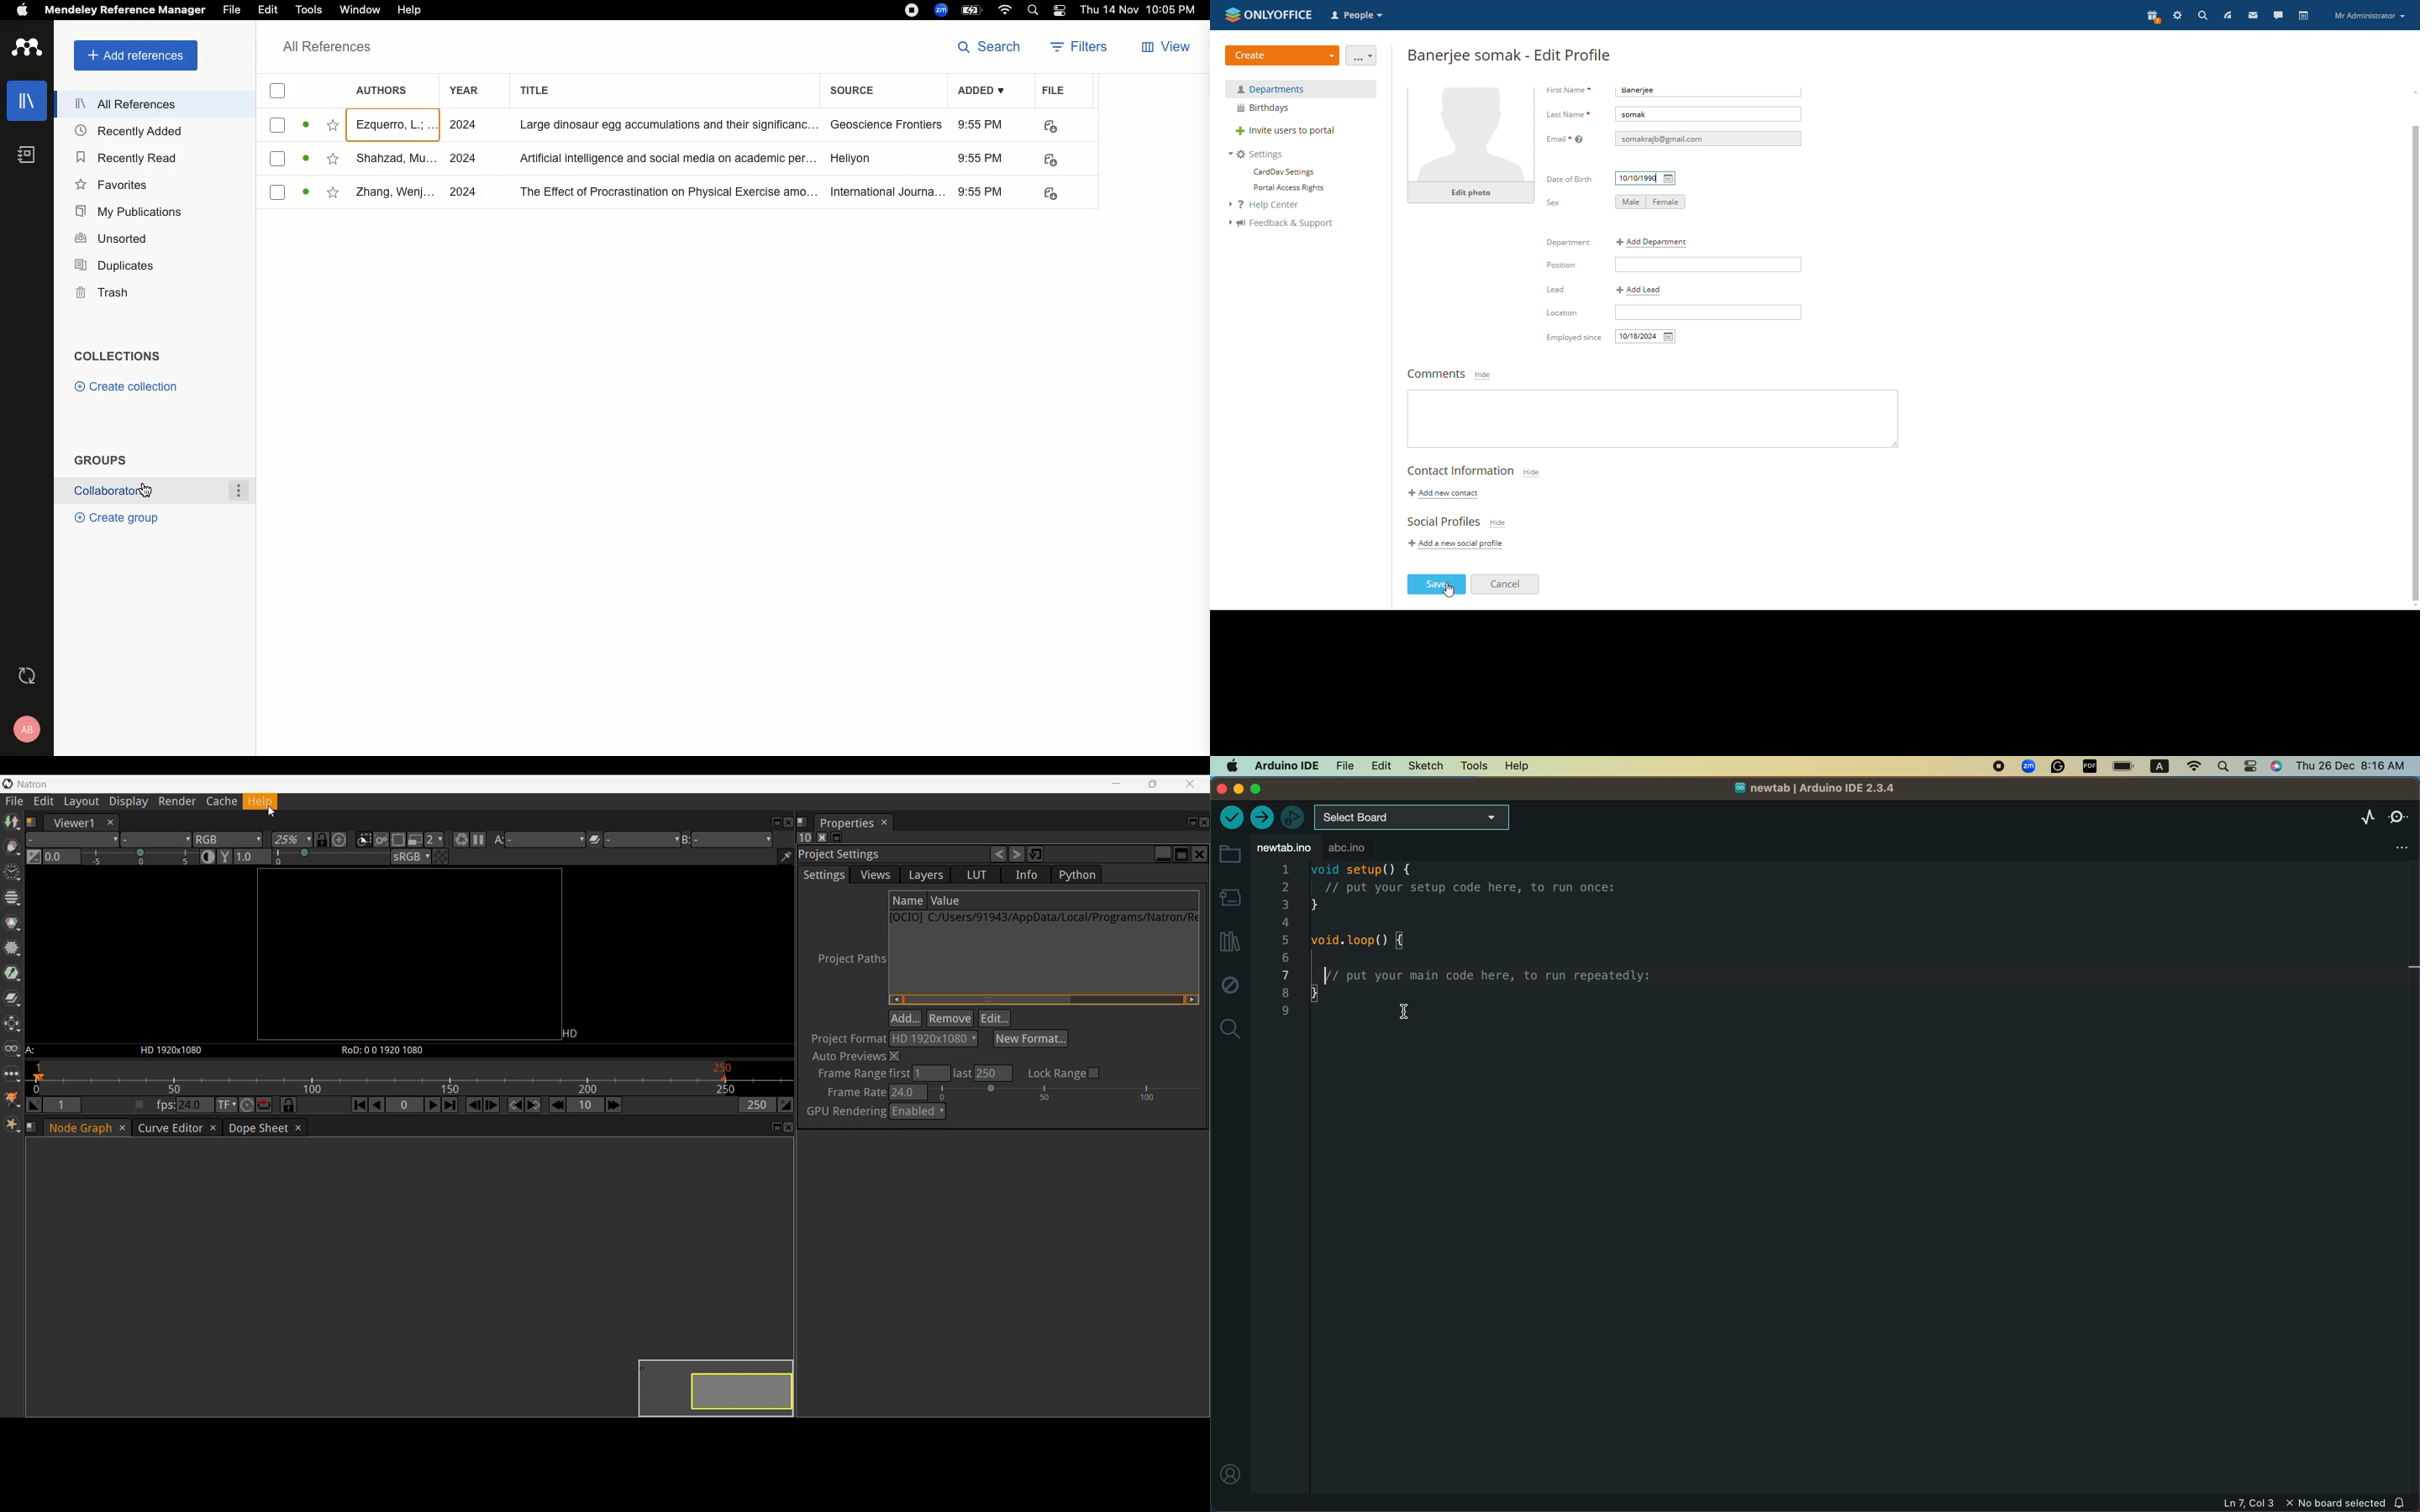  I want to click on Logo, so click(29, 49).